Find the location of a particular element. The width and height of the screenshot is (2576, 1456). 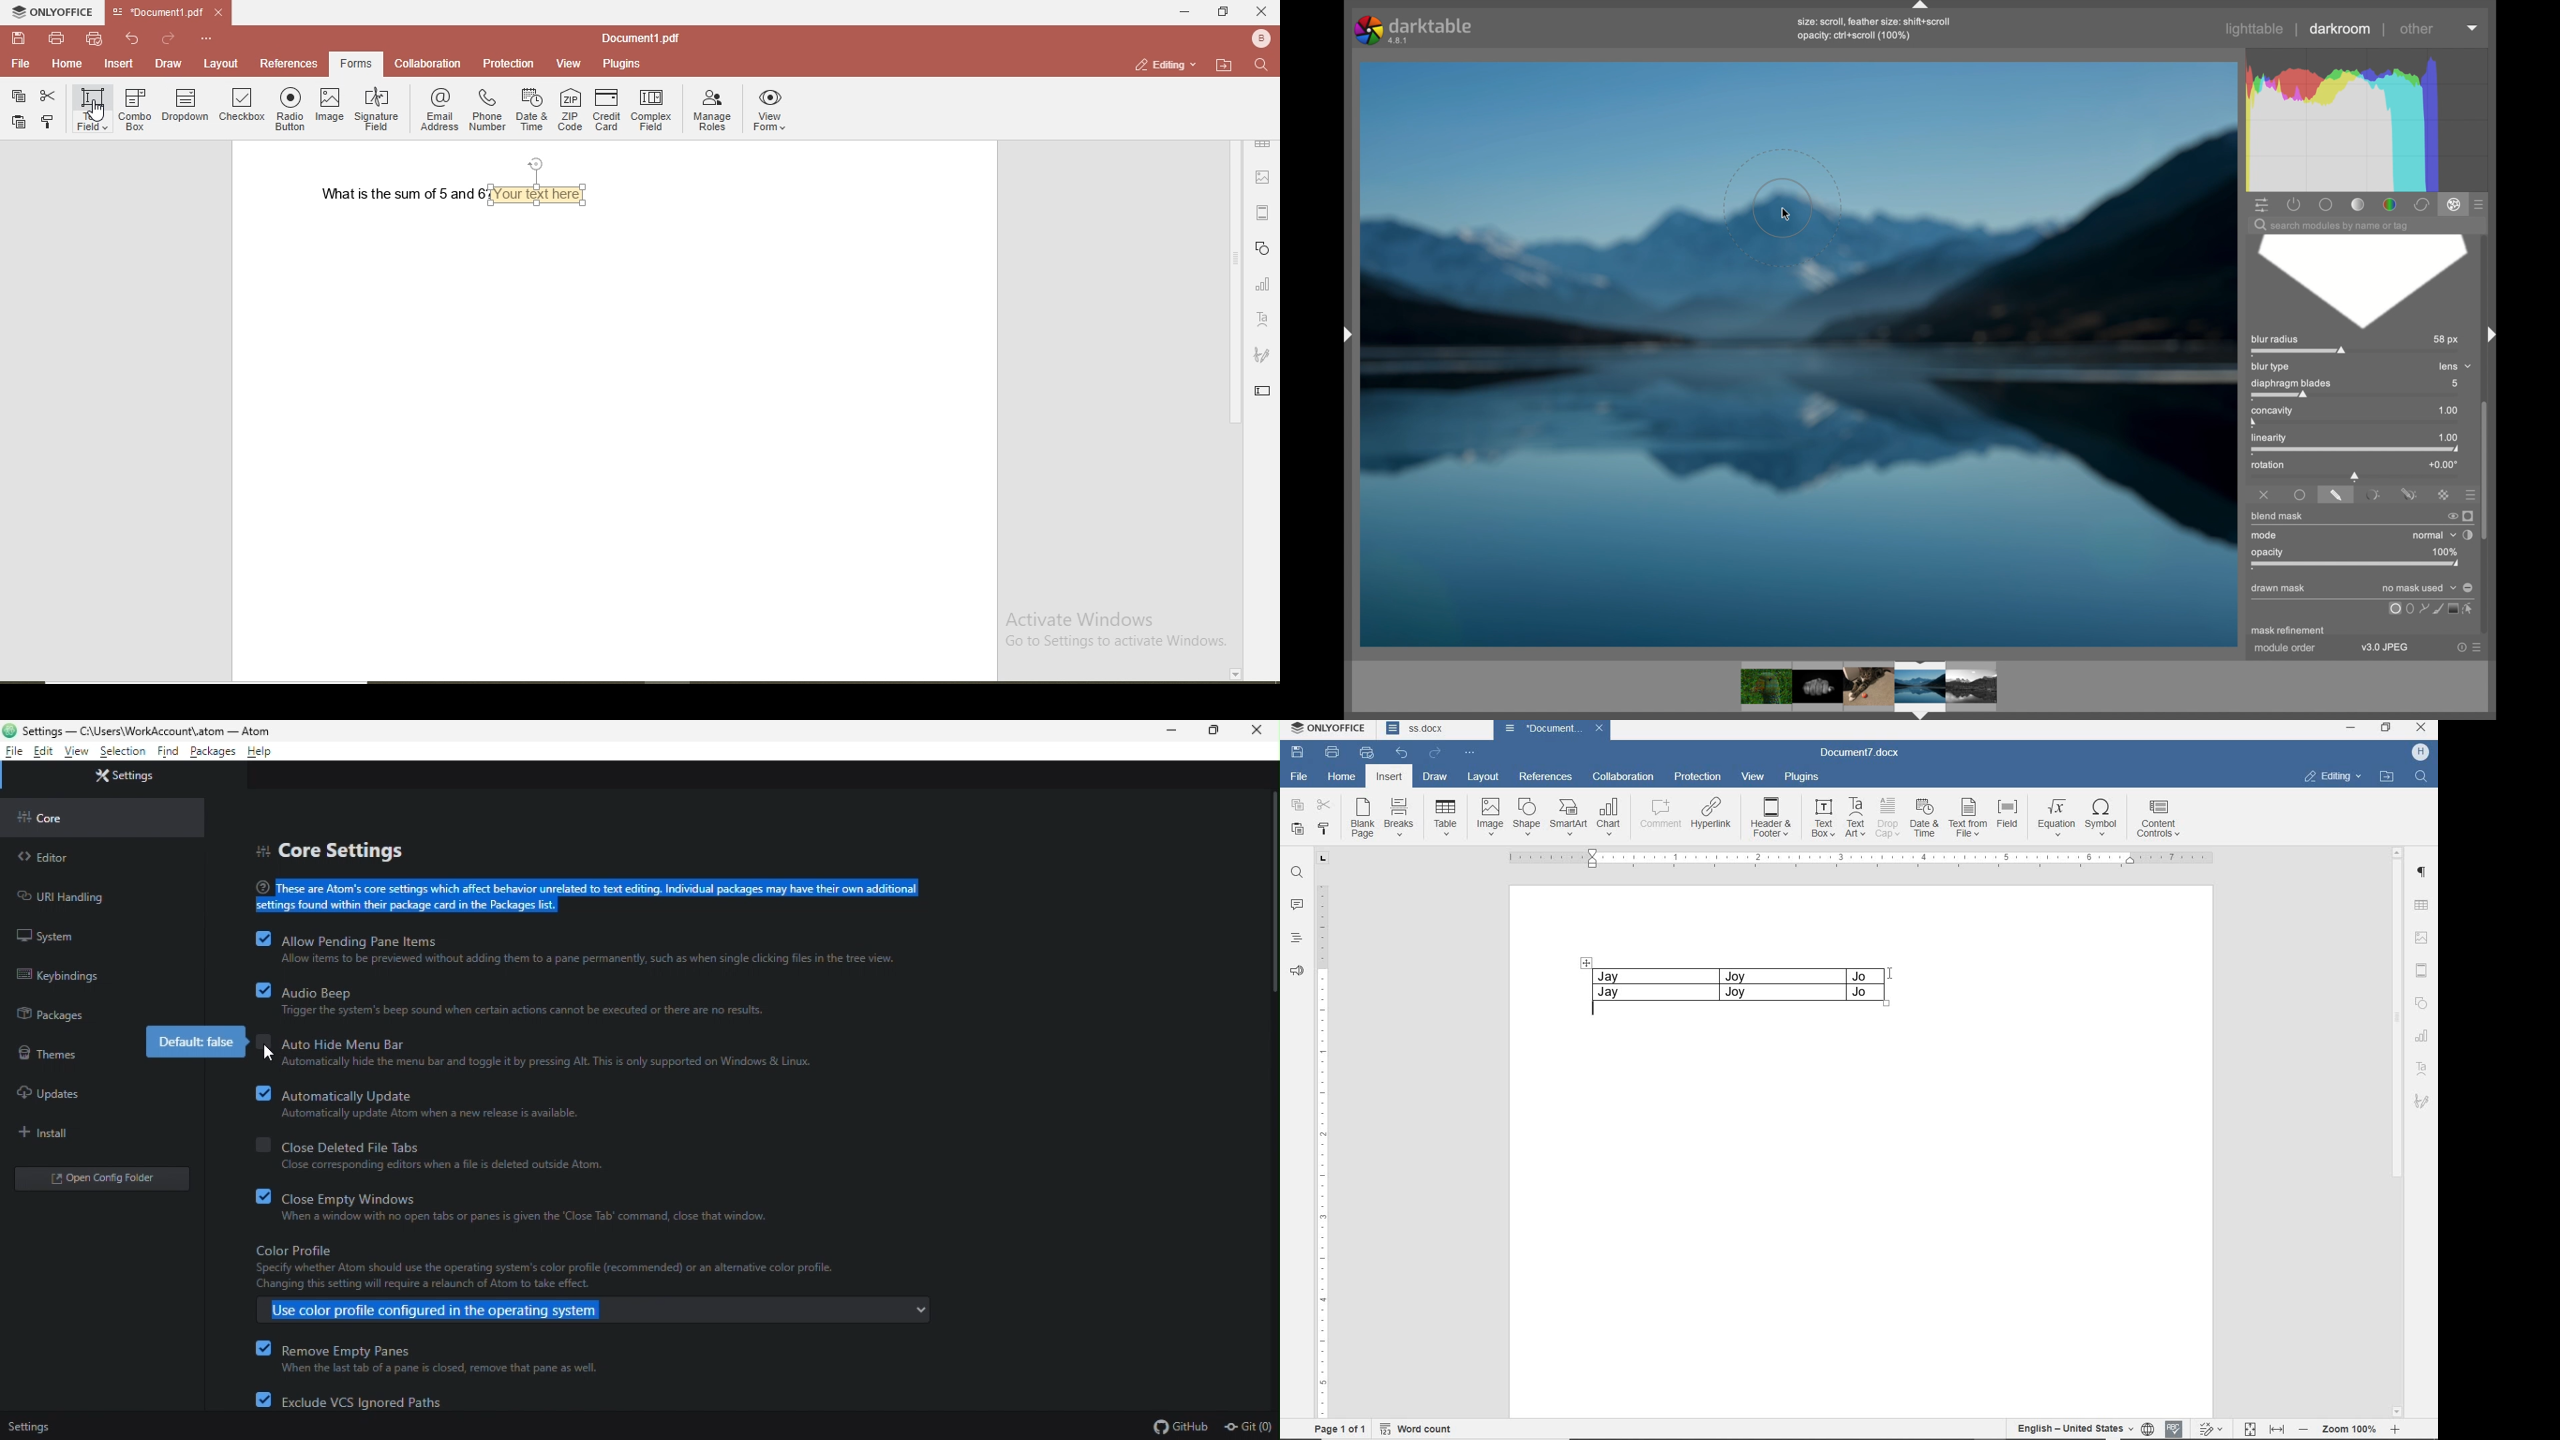

file name tab is located at coordinates (158, 10).